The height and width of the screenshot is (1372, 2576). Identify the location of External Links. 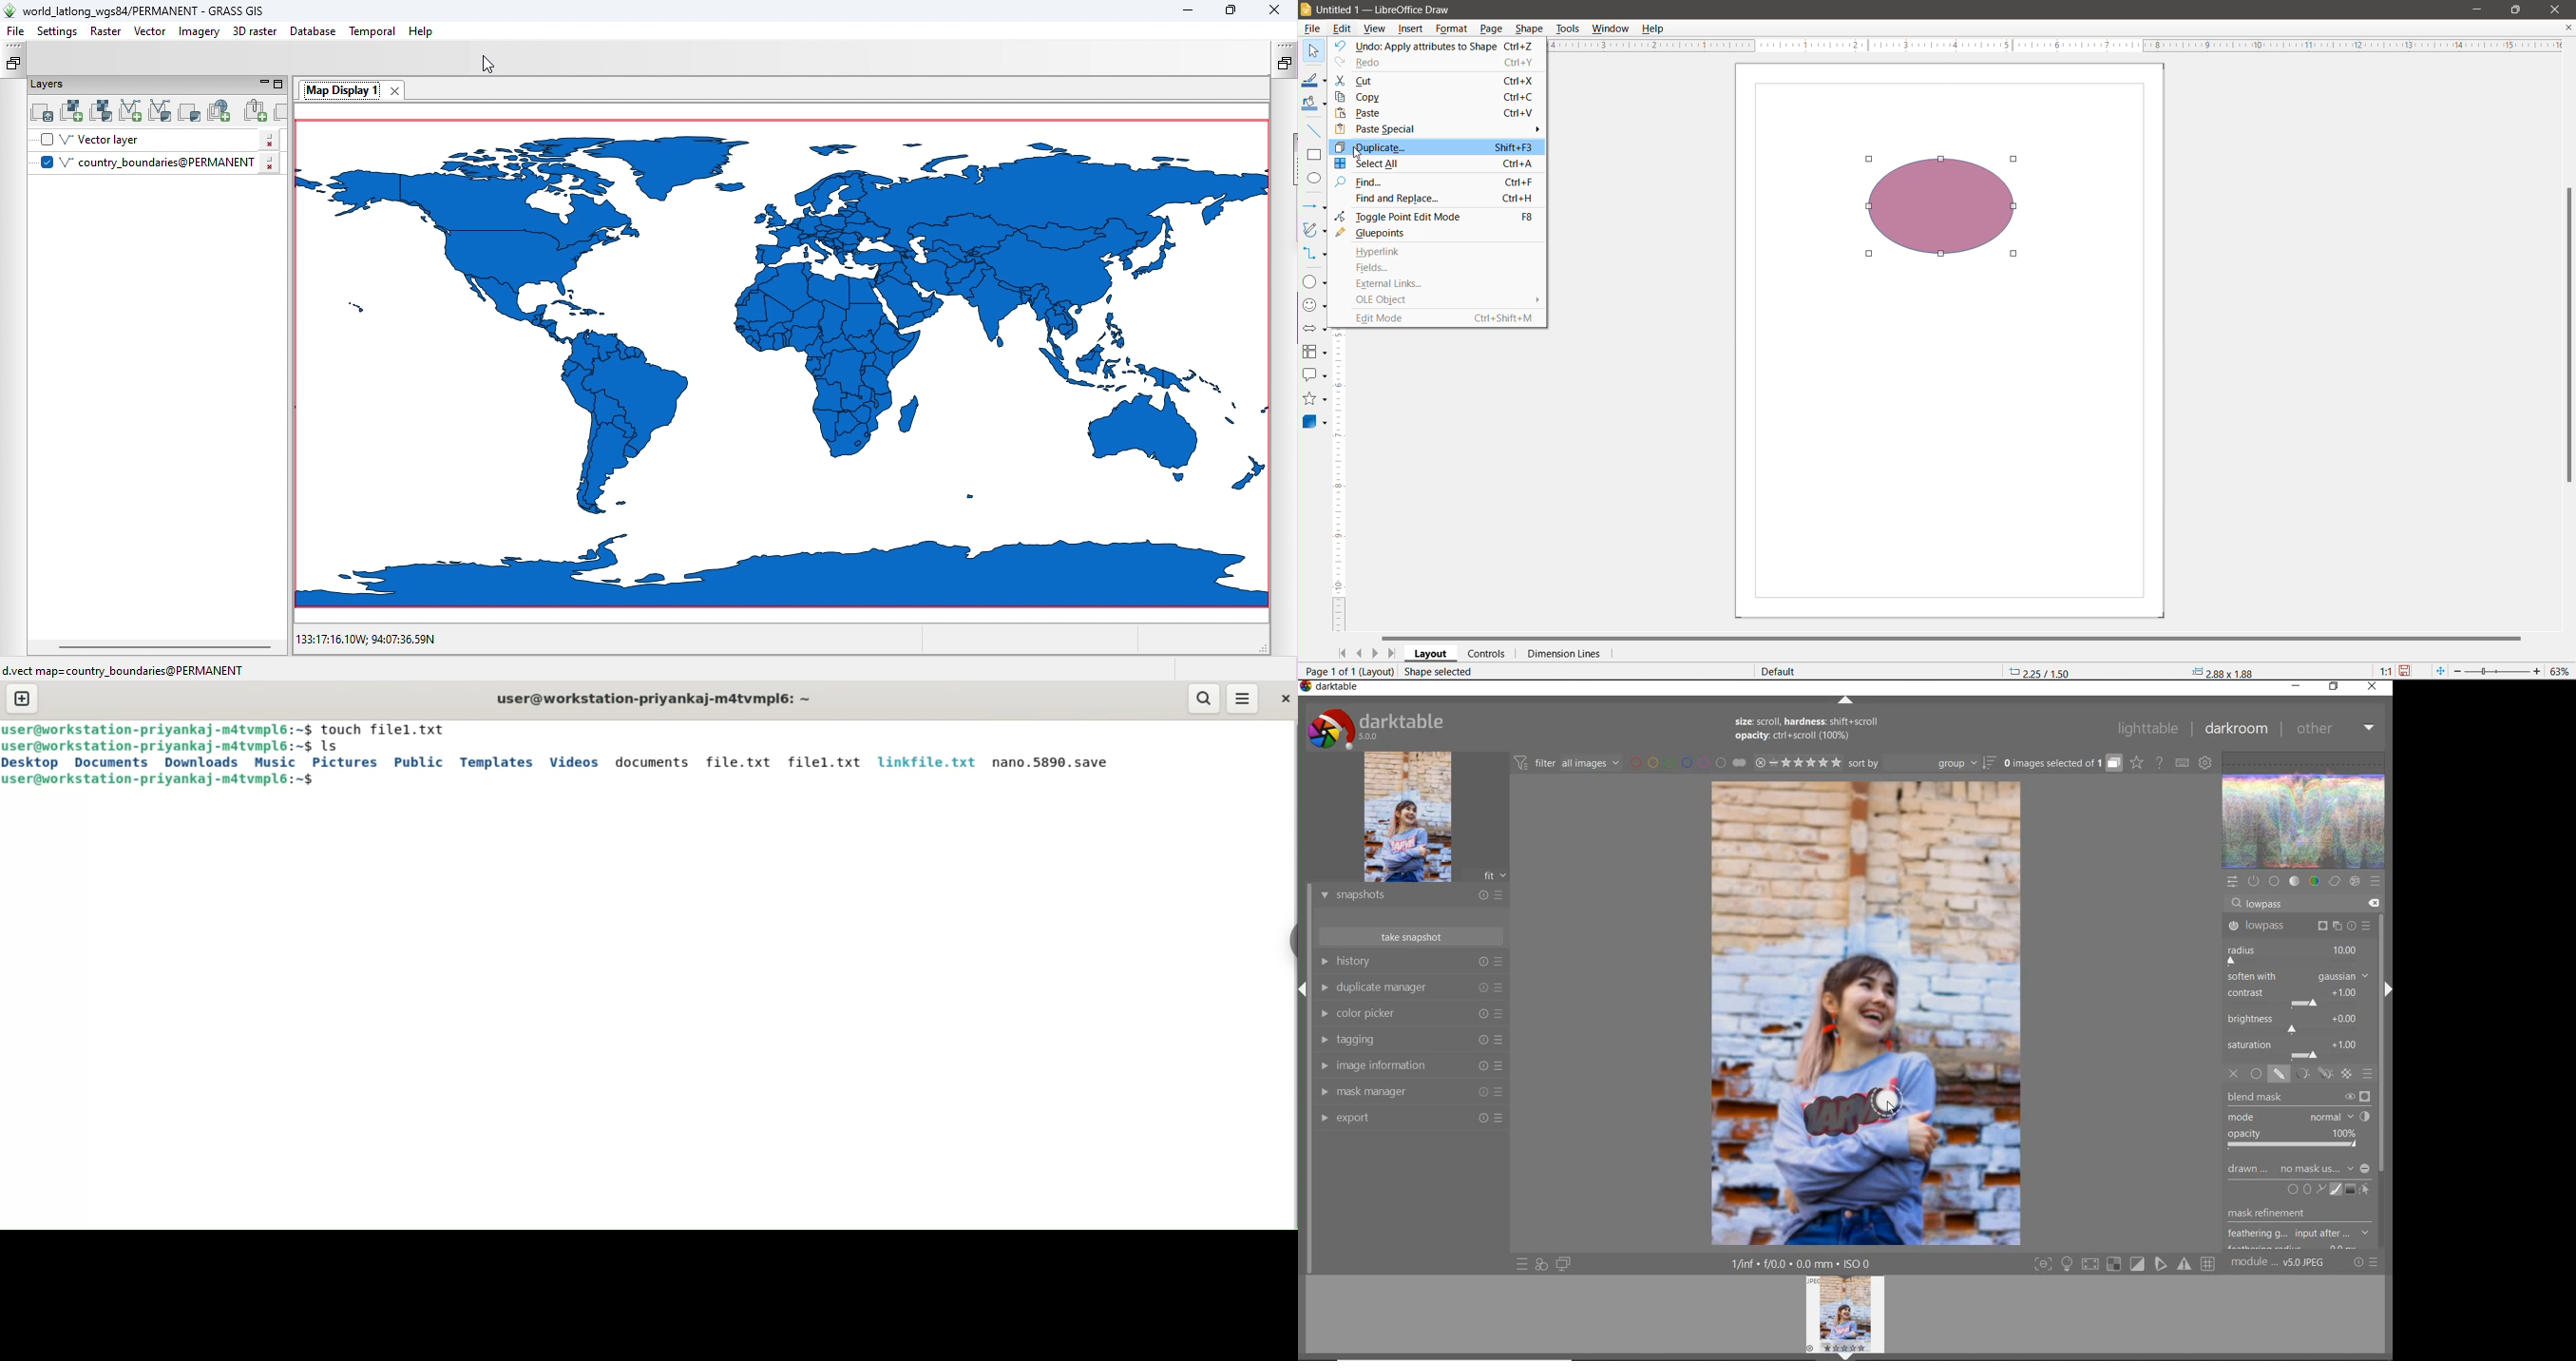
(1389, 284).